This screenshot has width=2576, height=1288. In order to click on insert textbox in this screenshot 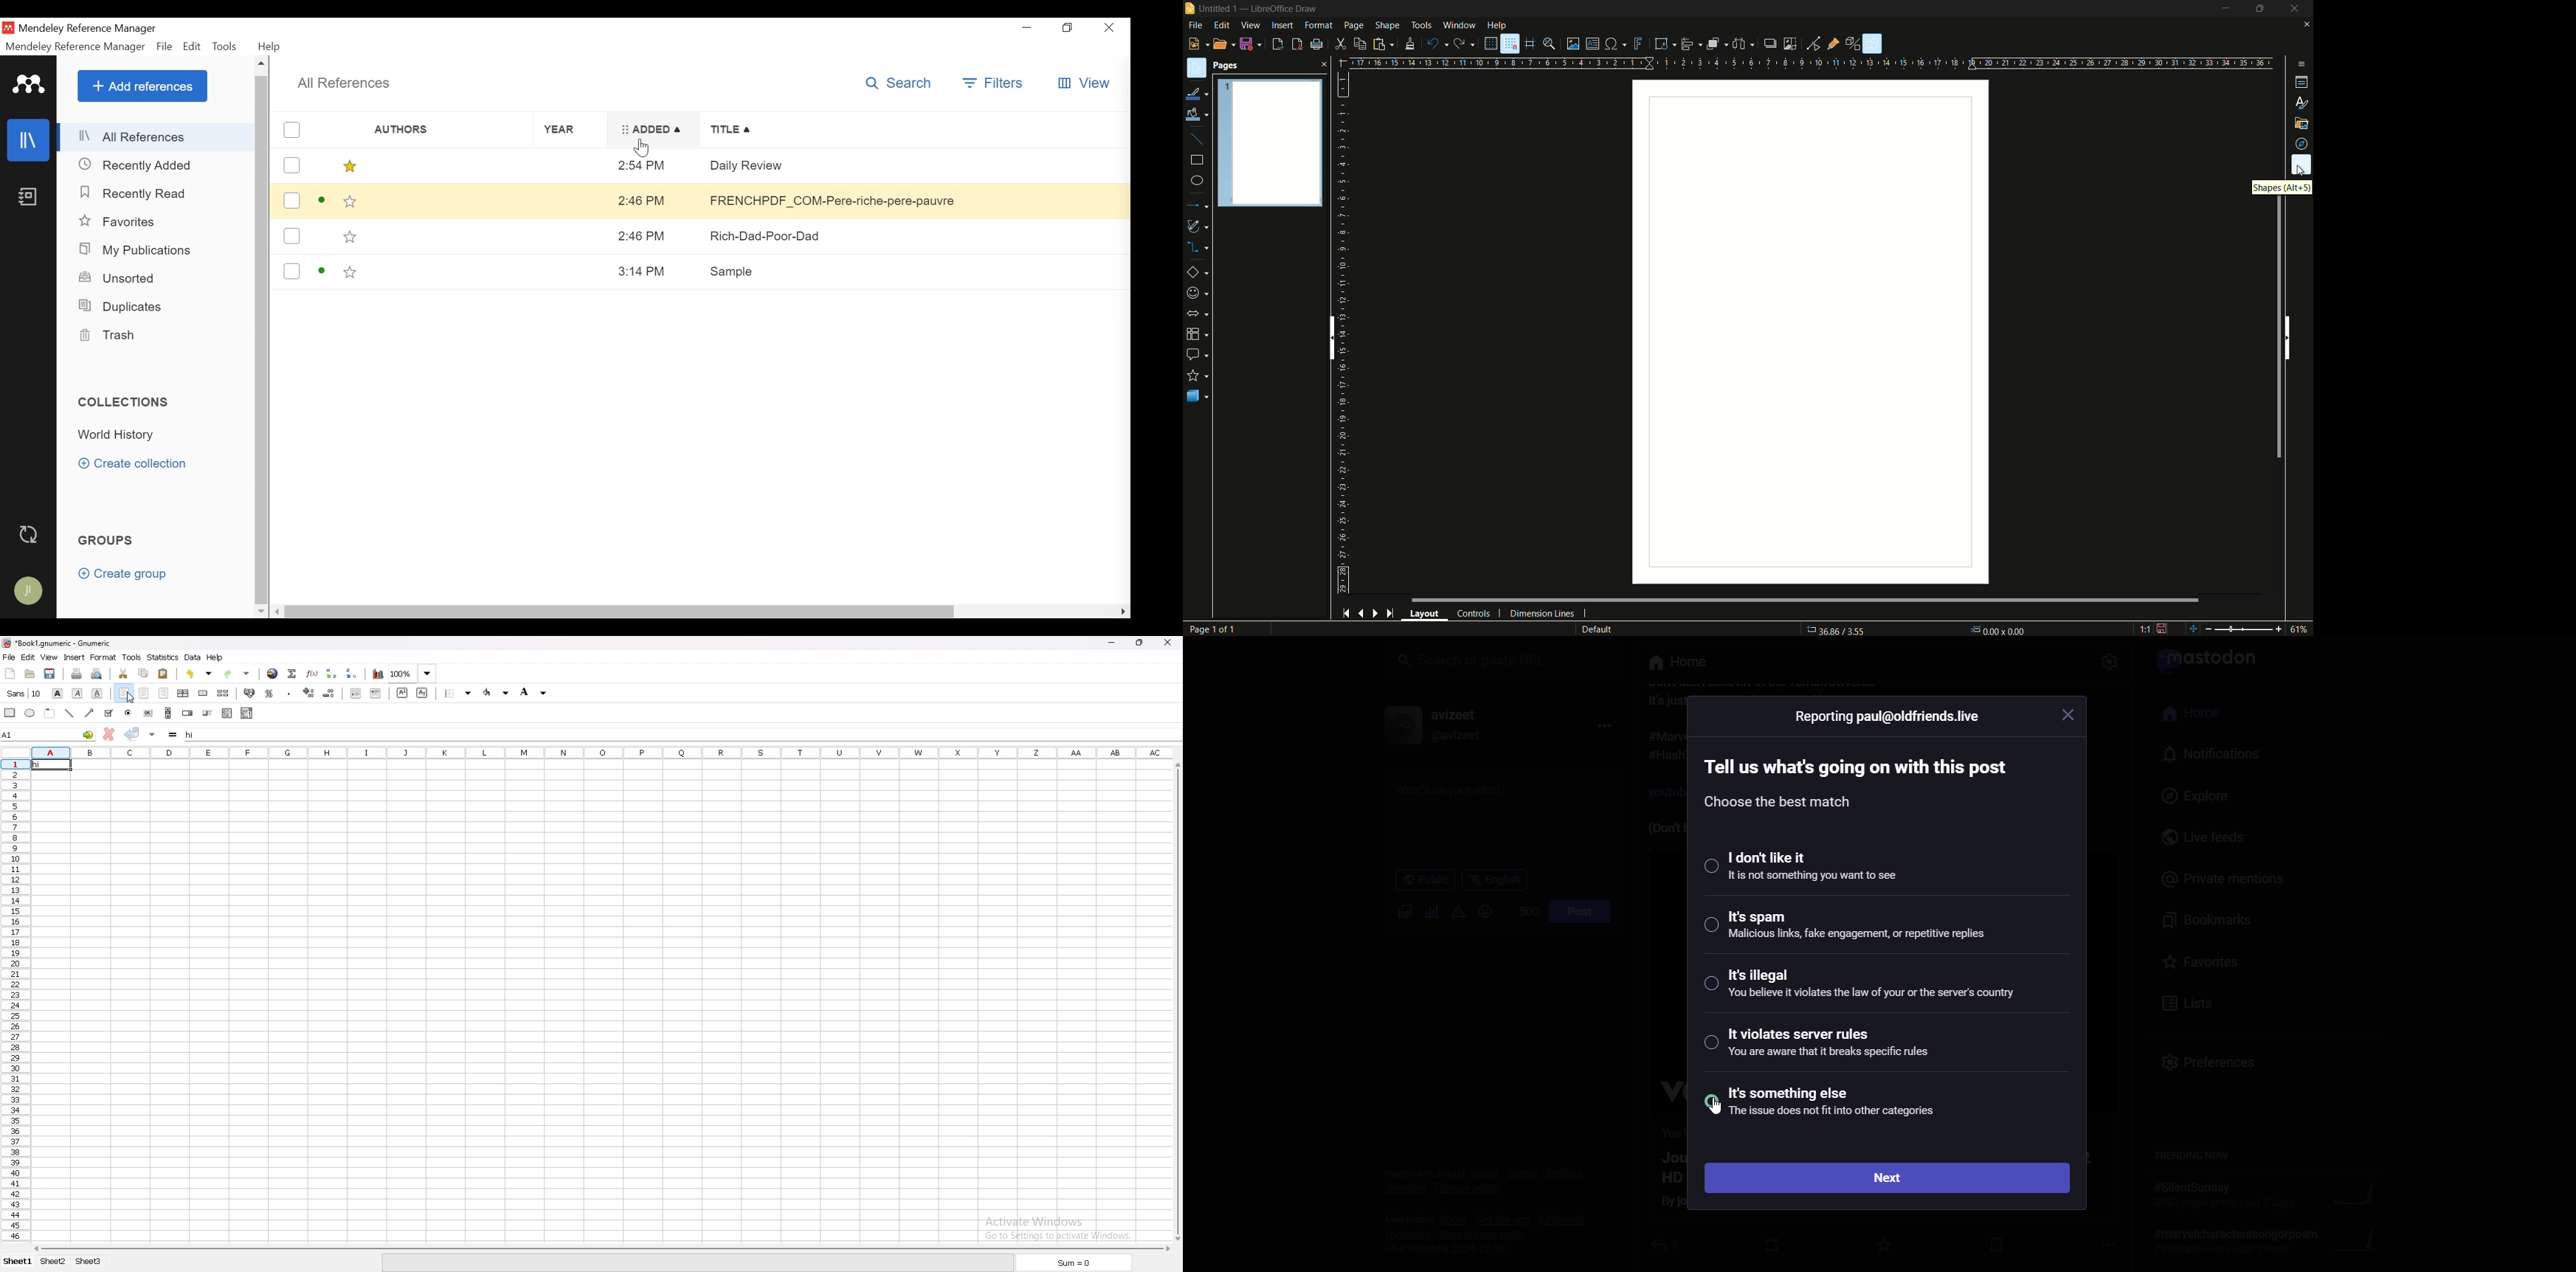, I will do `click(1592, 44)`.